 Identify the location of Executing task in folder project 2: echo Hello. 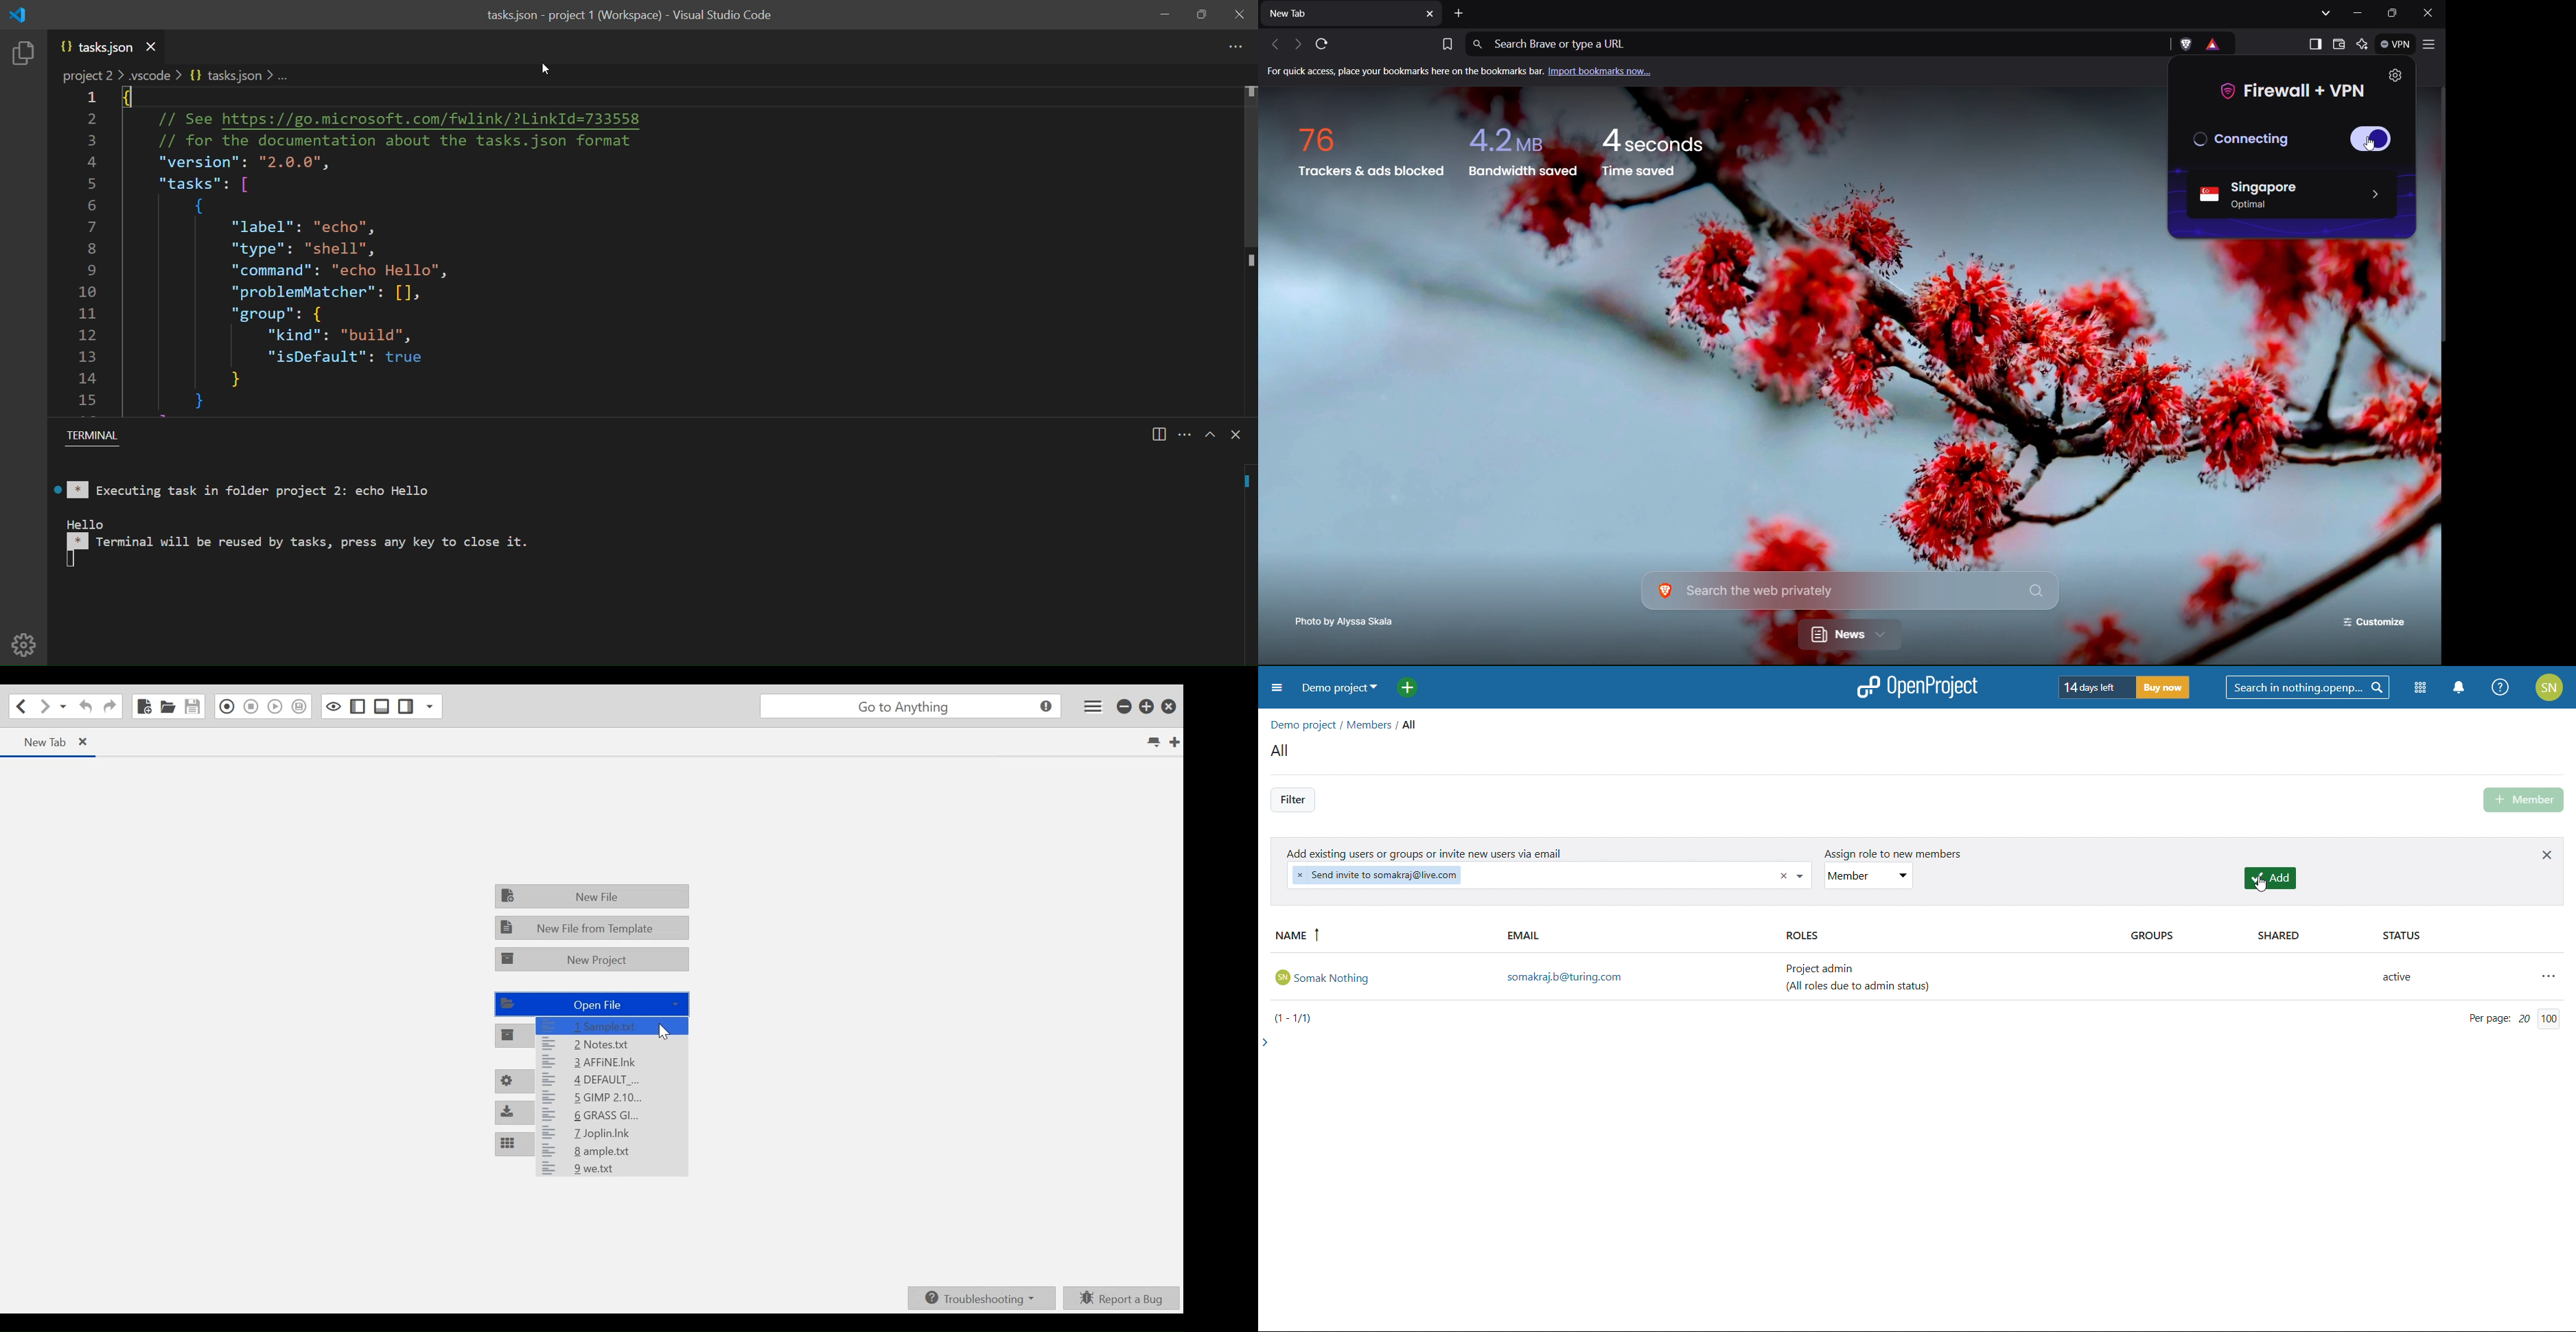
(255, 499).